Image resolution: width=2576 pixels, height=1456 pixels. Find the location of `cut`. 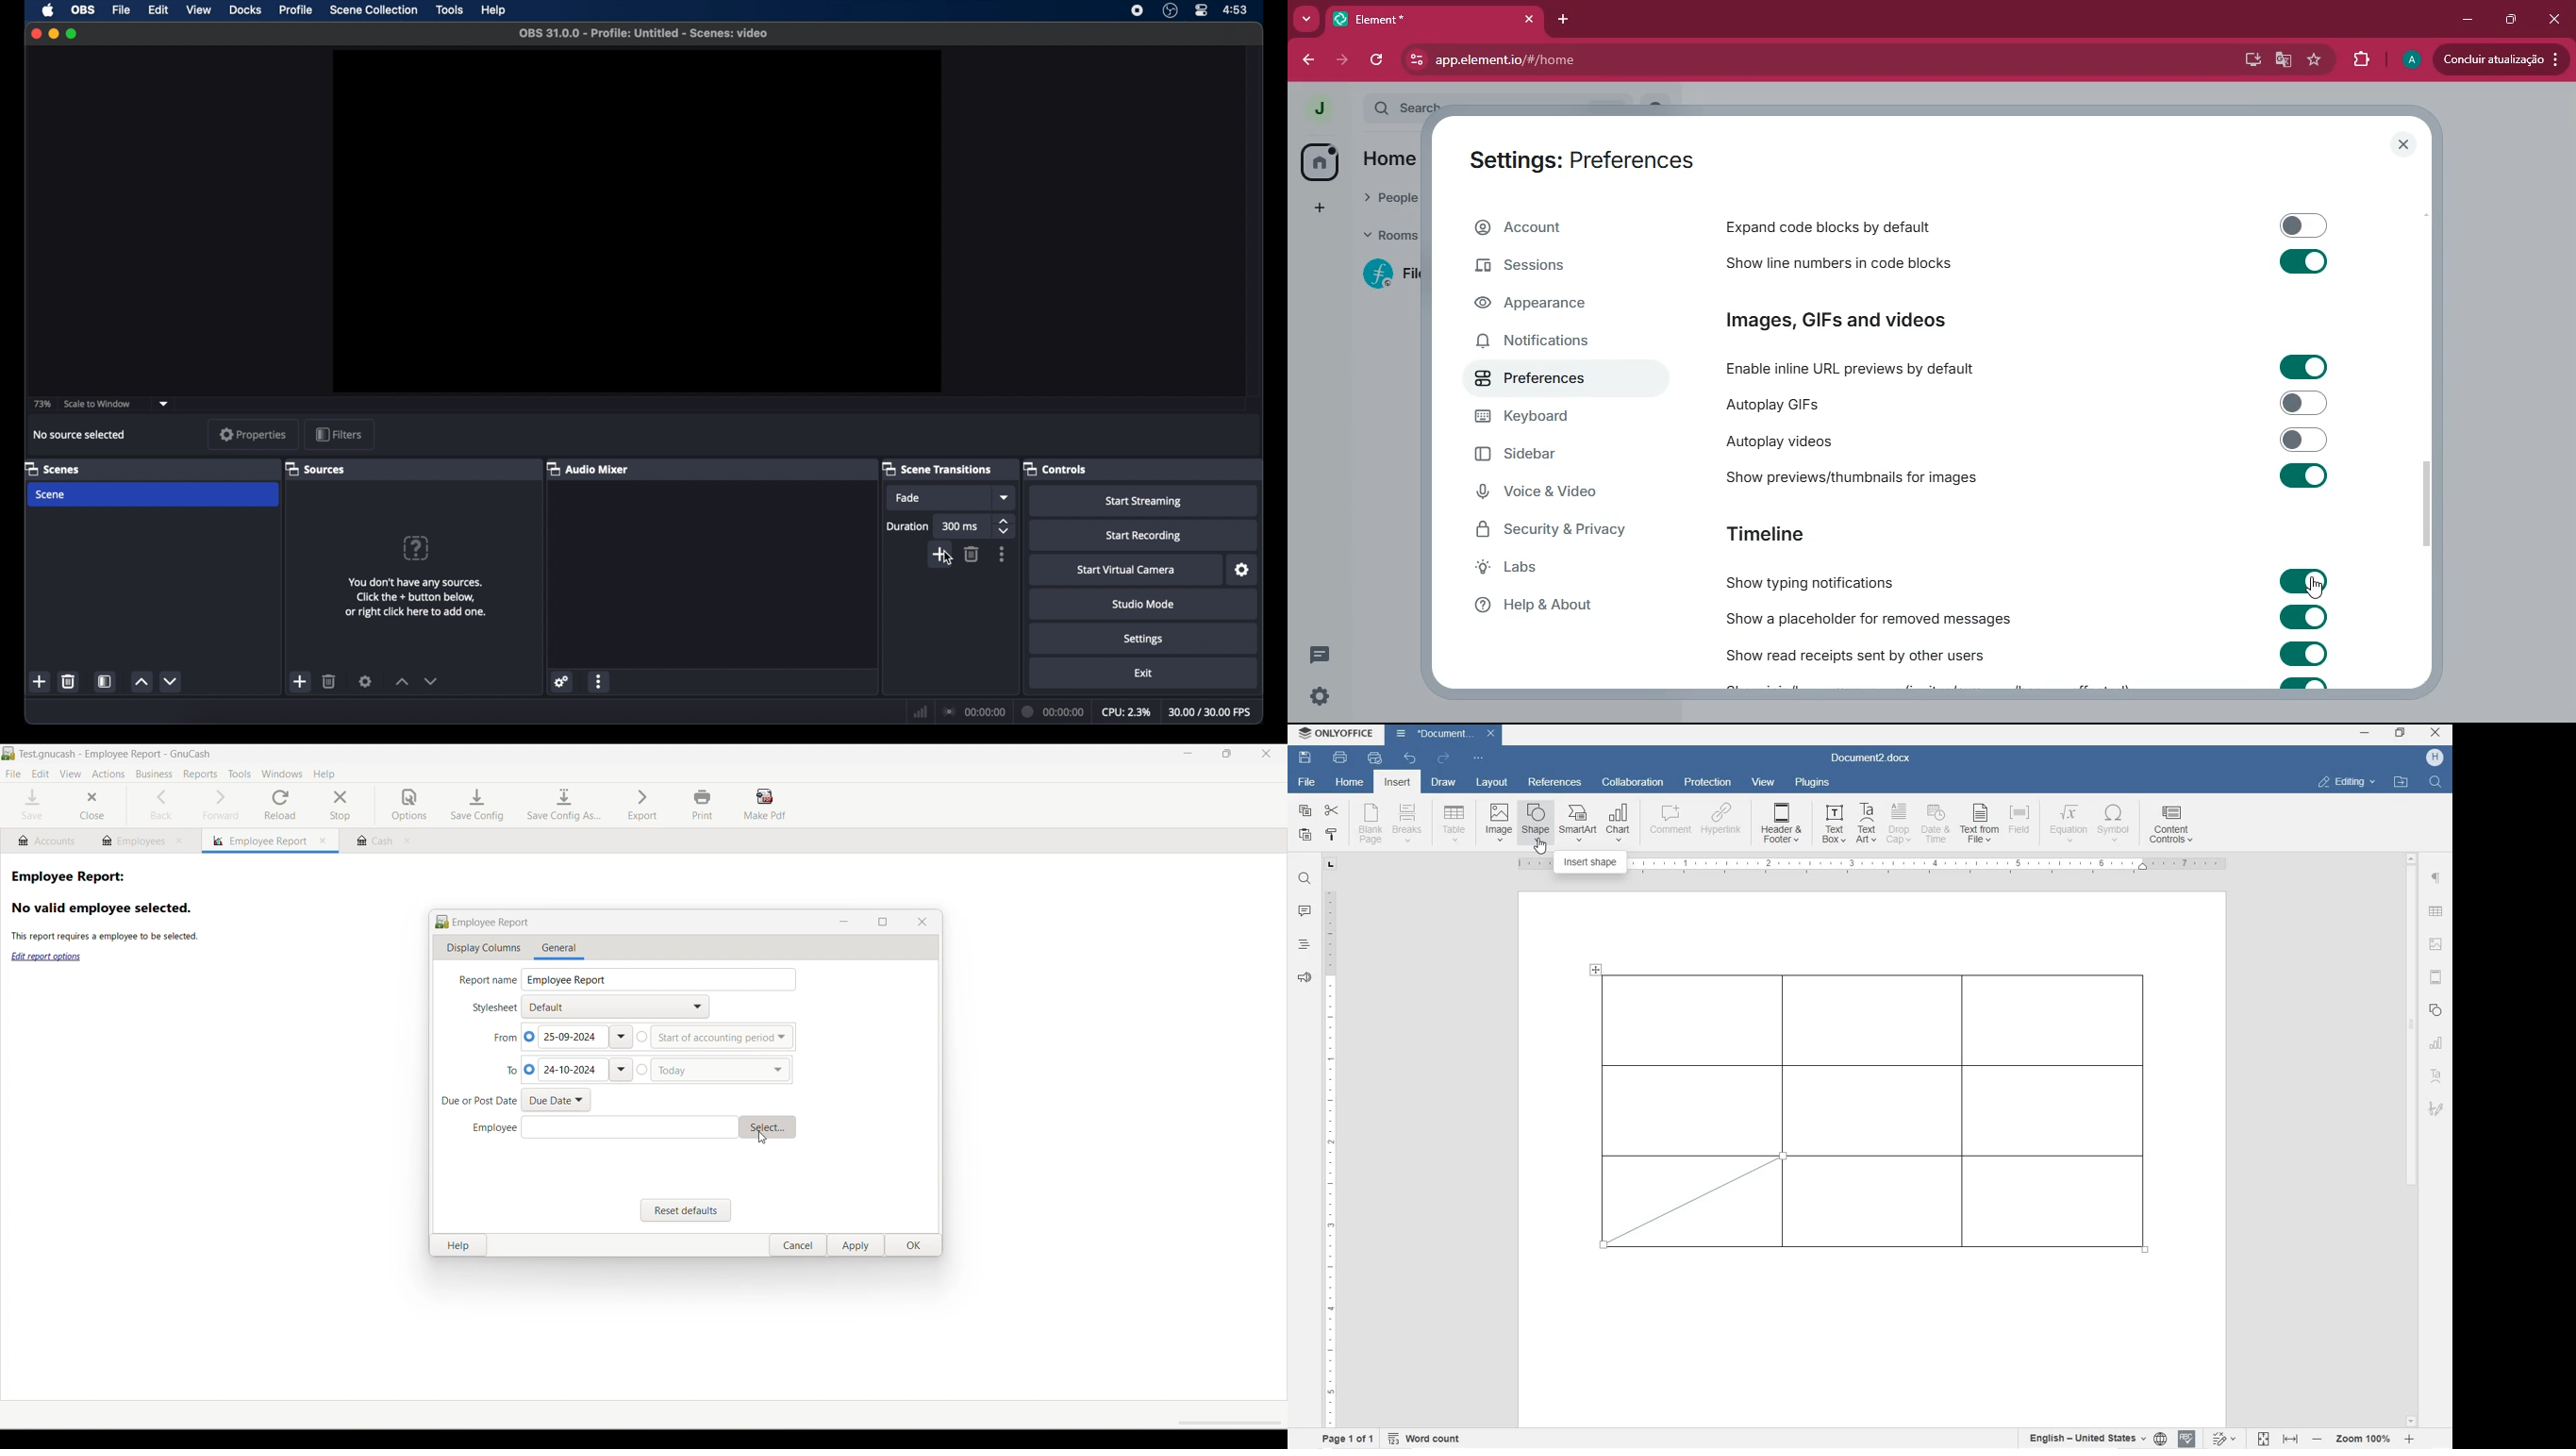

cut is located at coordinates (1331, 811).